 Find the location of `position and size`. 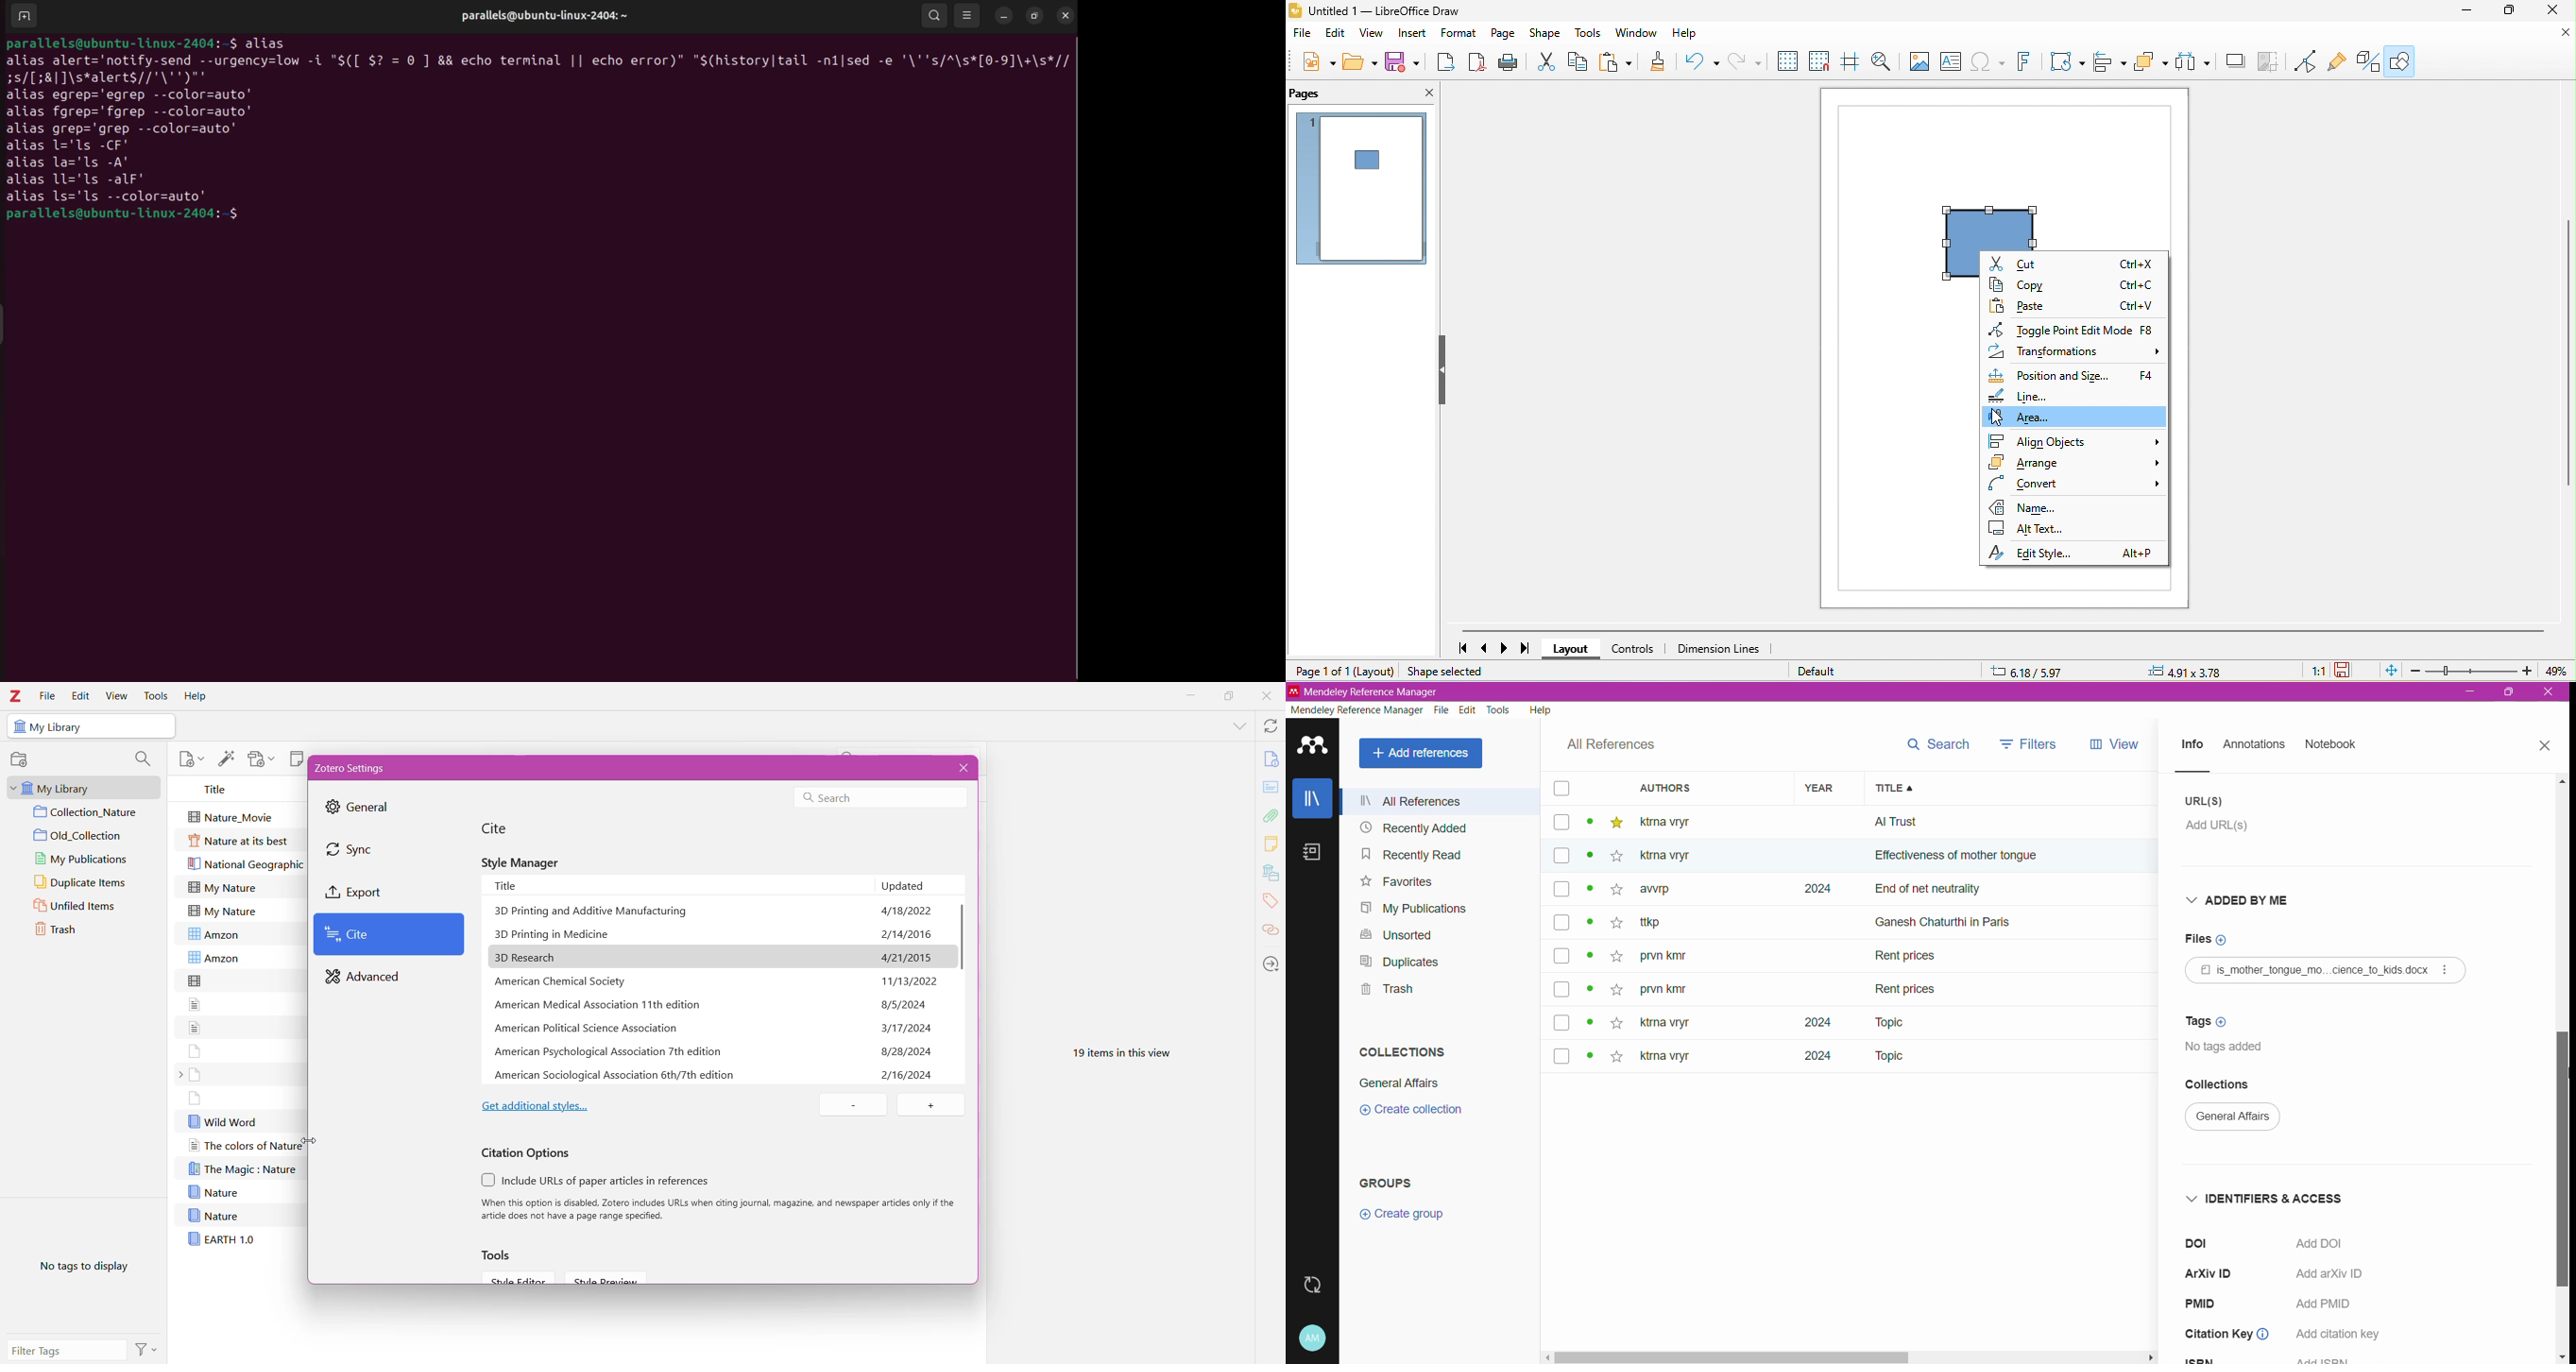

position and size is located at coordinates (2071, 374).